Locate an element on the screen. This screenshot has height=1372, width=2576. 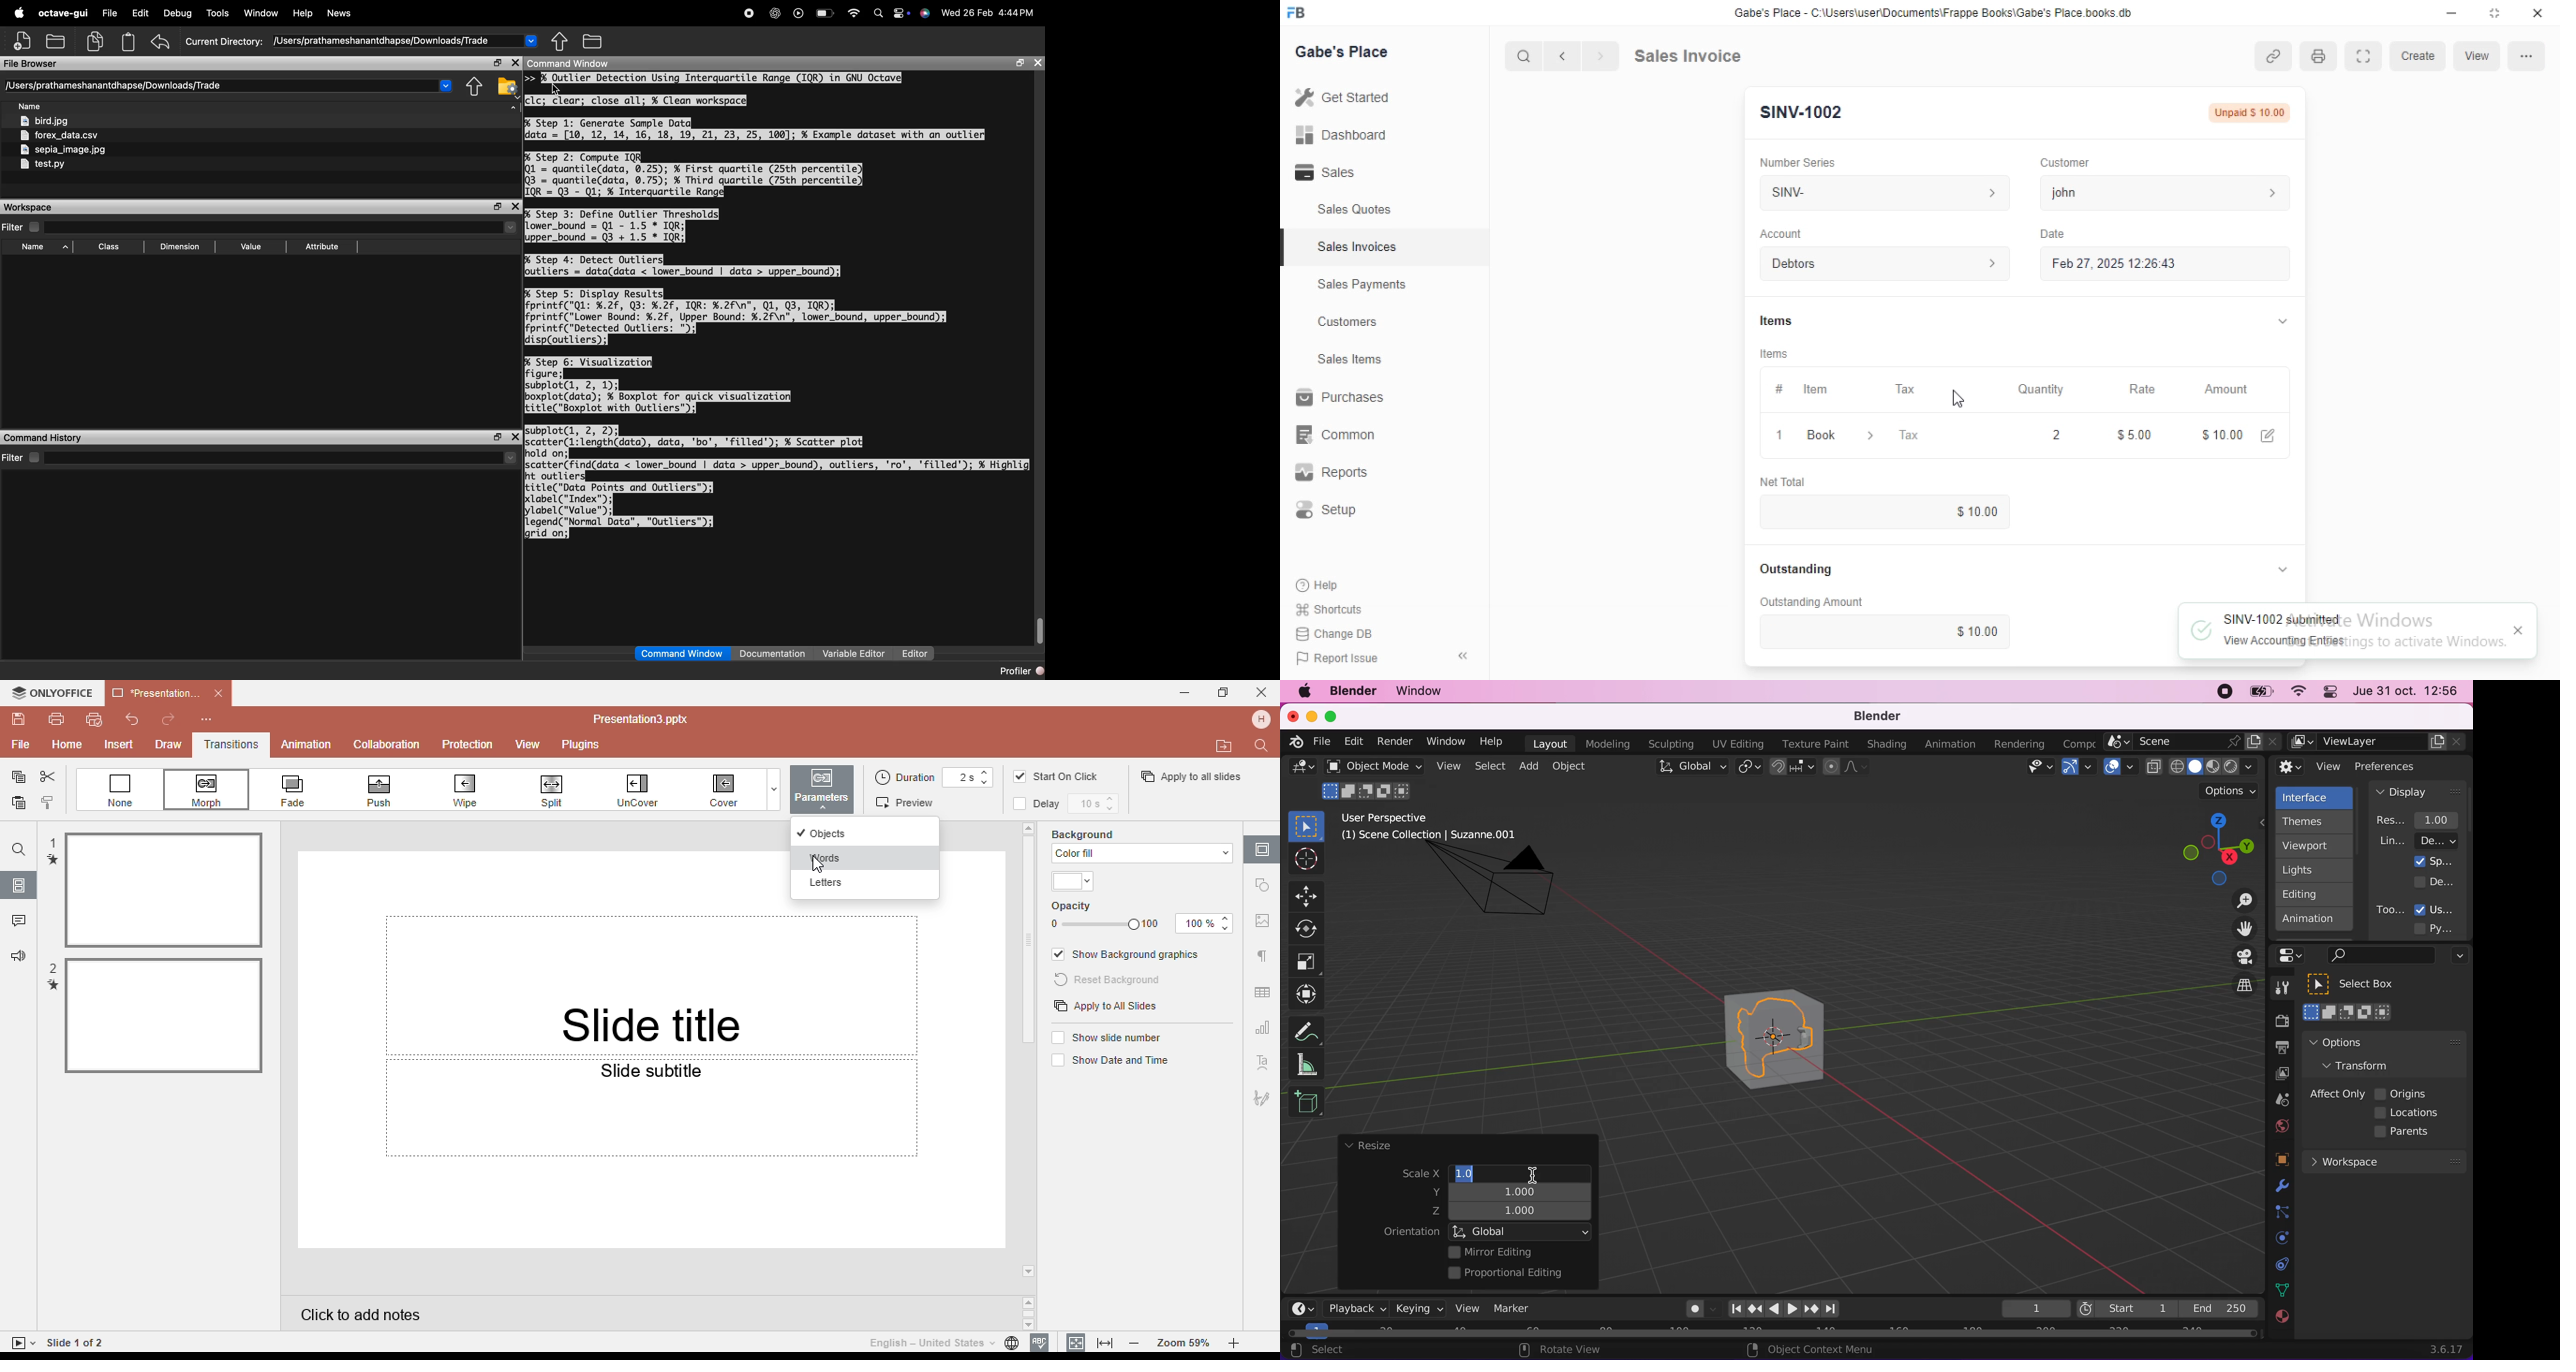
Drop-down  is located at coordinates (531, 39).